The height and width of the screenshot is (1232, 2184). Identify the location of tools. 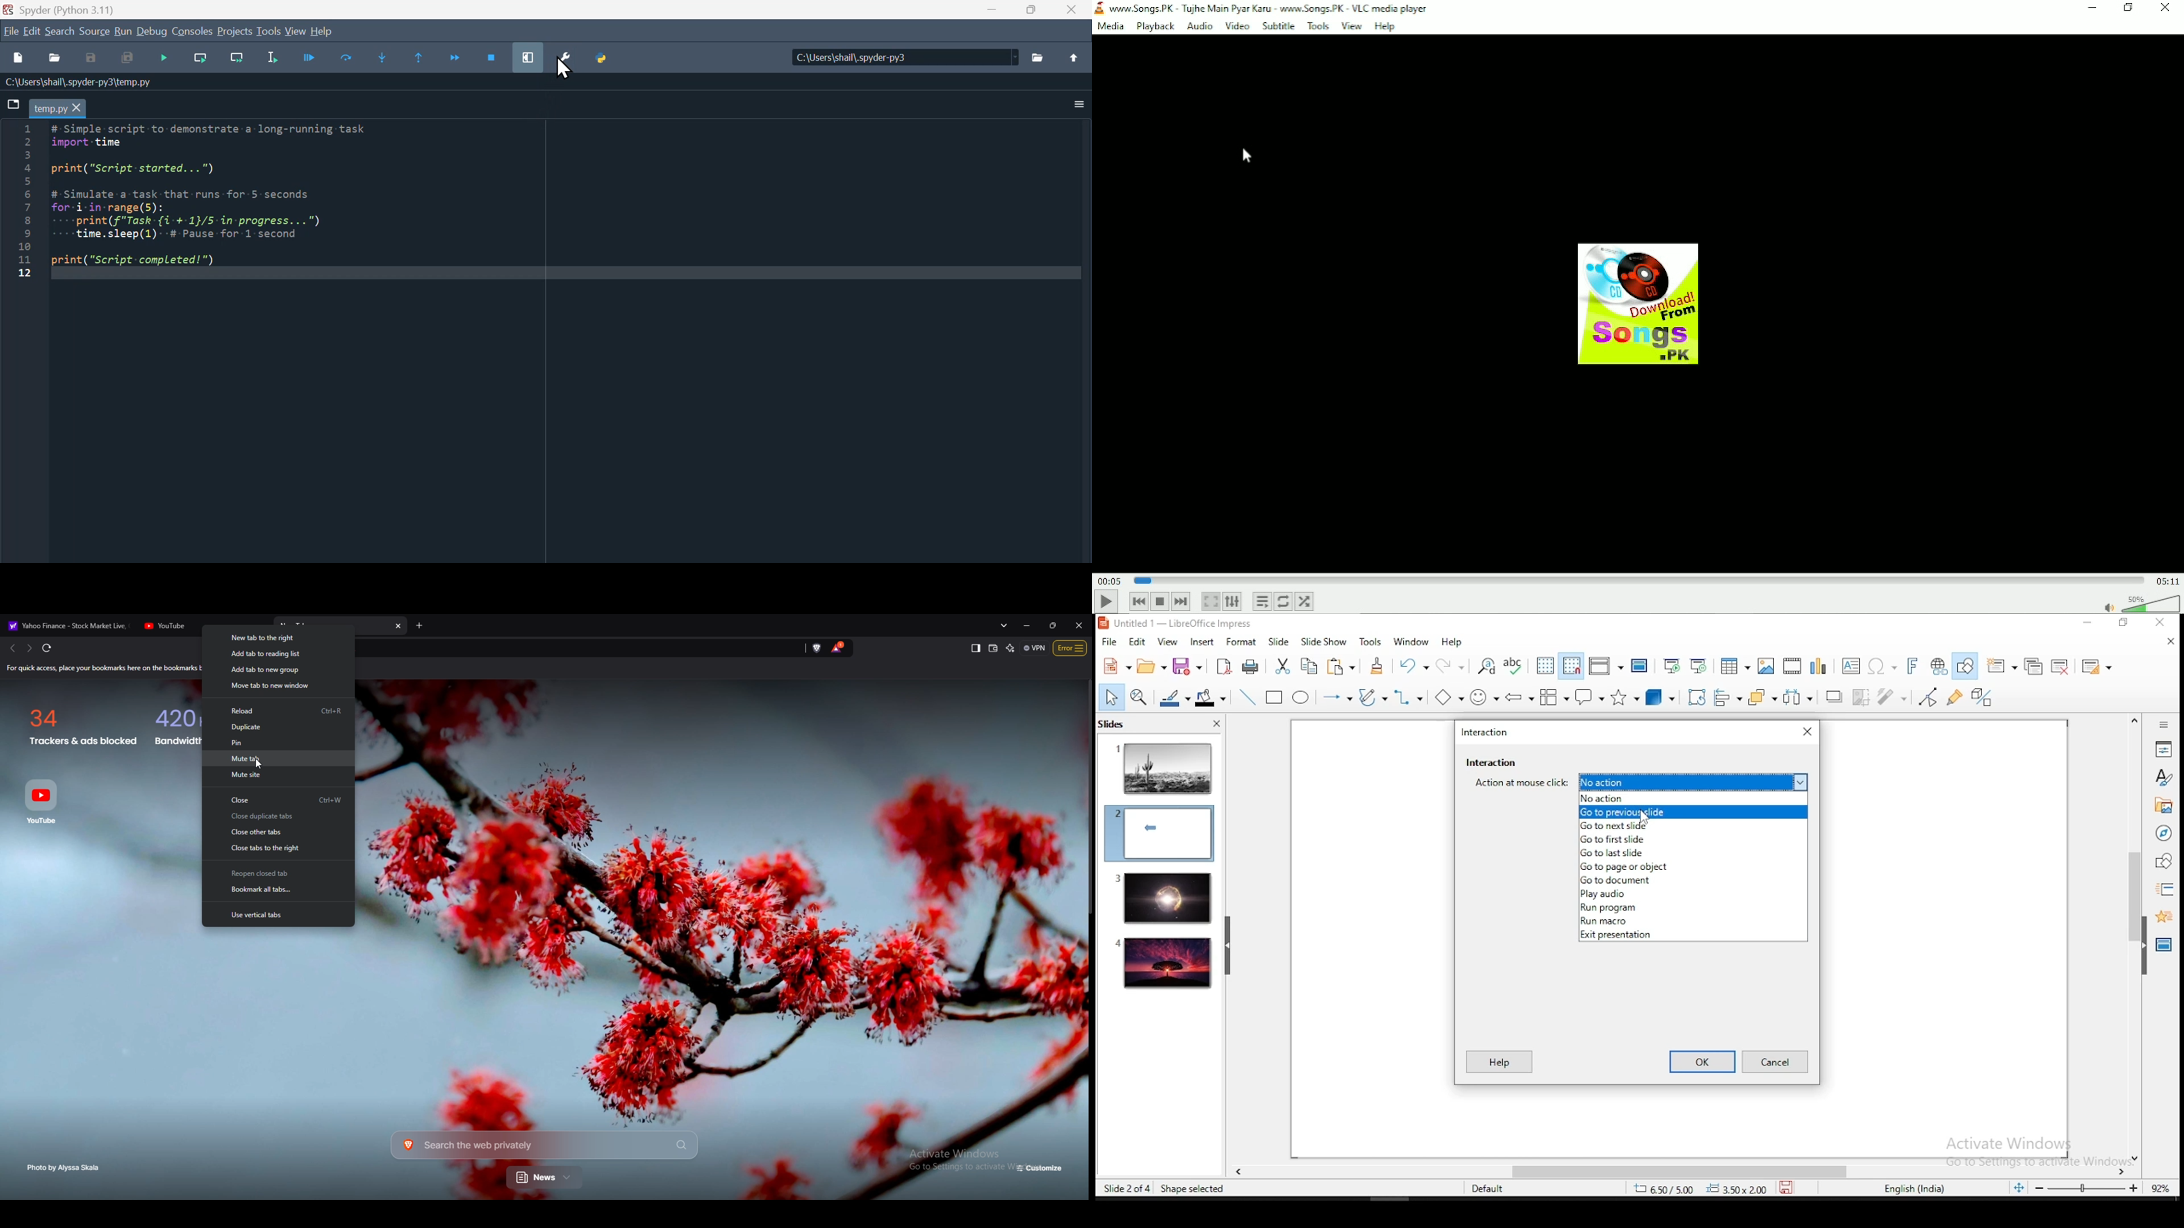
(269, 34).